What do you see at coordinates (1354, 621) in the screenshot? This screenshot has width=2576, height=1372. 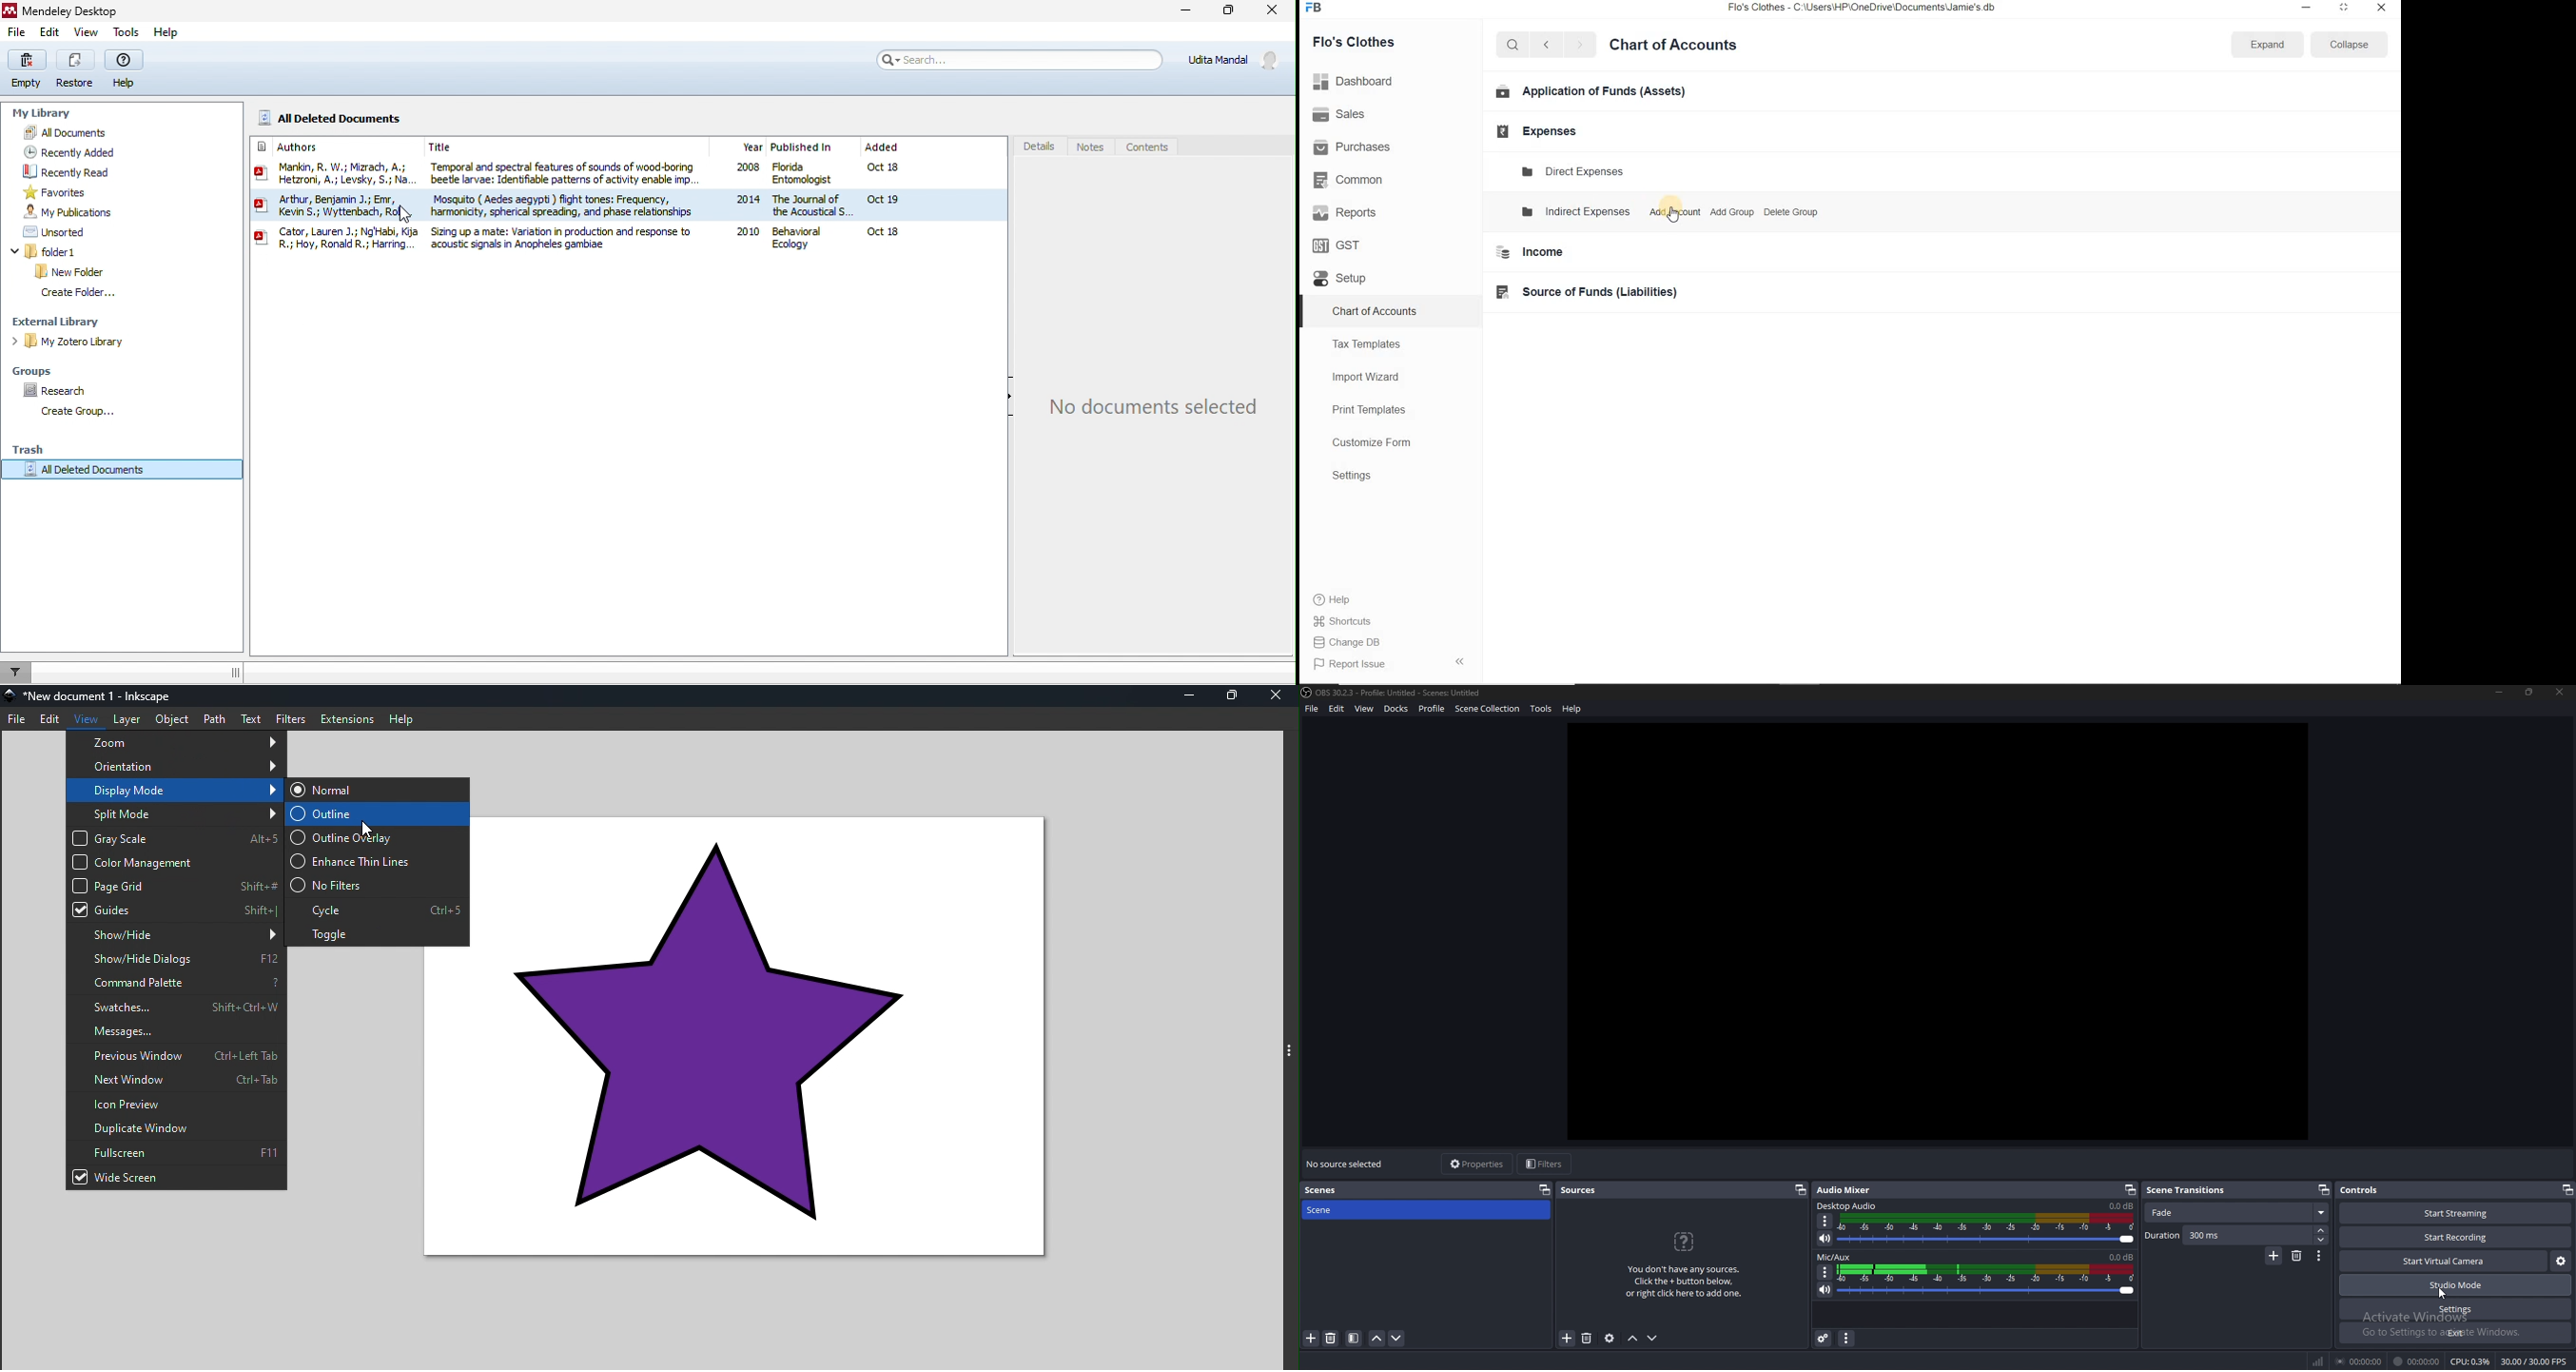 I see `Shortcuts` at bounding box center [1354, 621].